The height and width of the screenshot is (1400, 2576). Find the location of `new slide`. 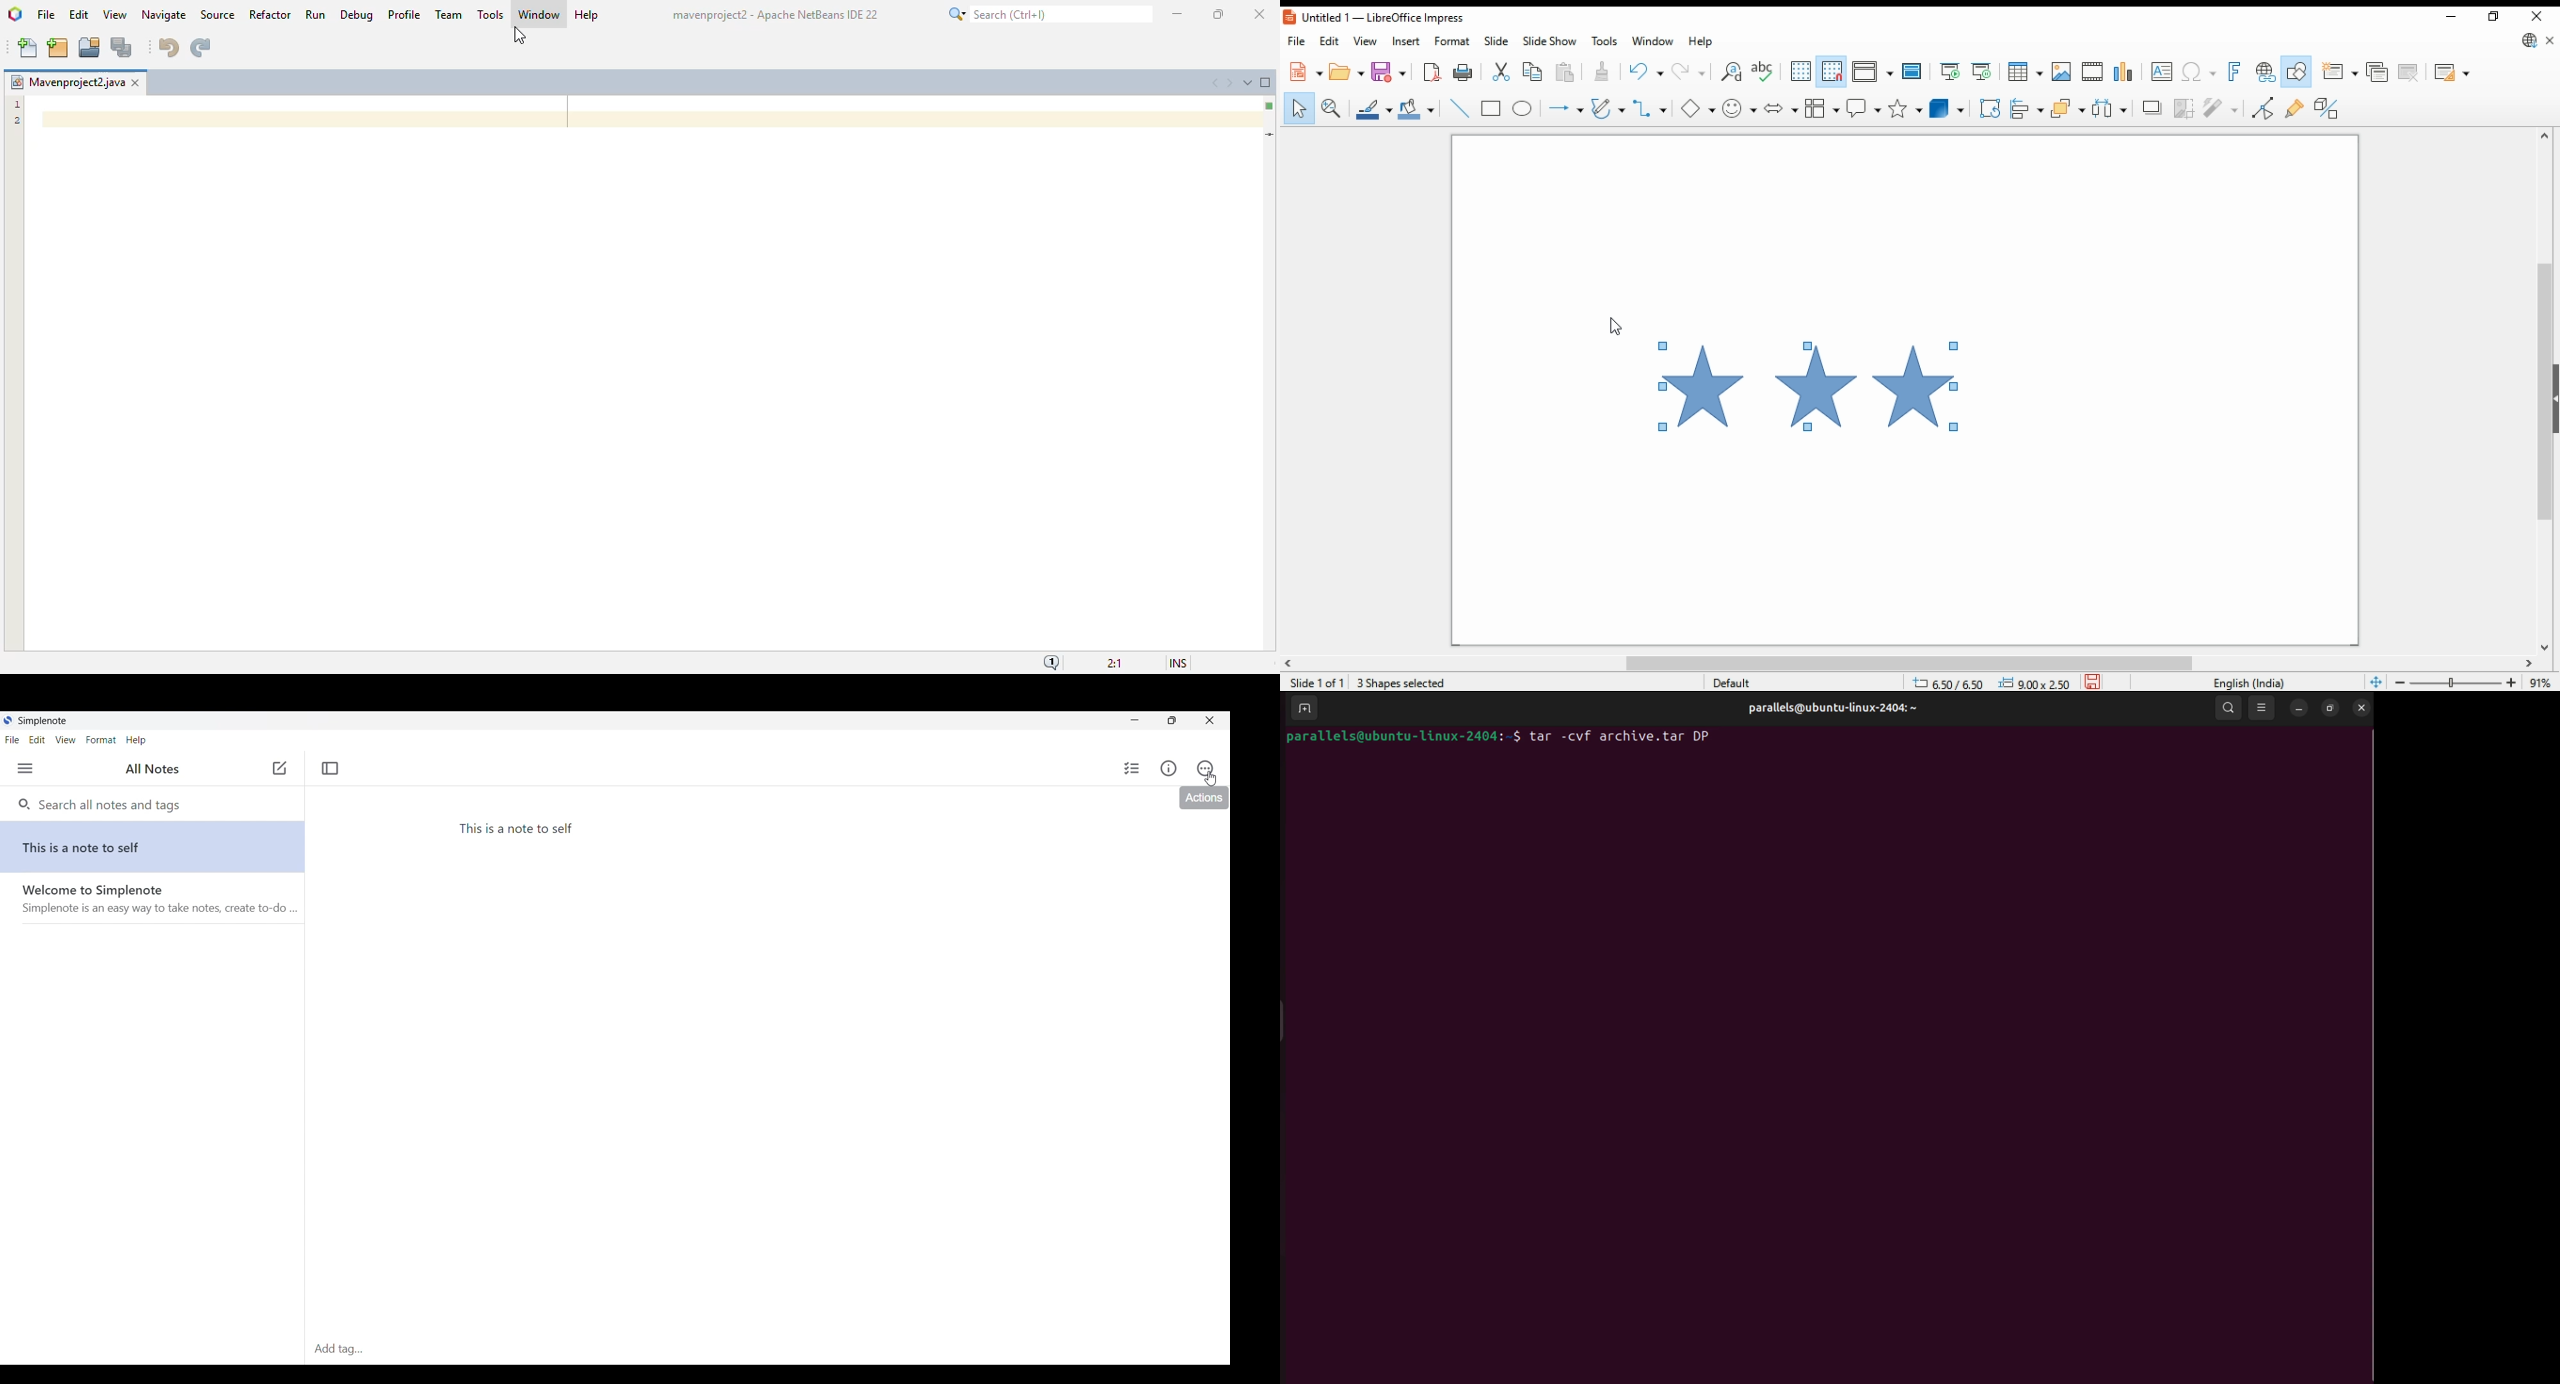

new slide is located at coordinates (2339, 72).